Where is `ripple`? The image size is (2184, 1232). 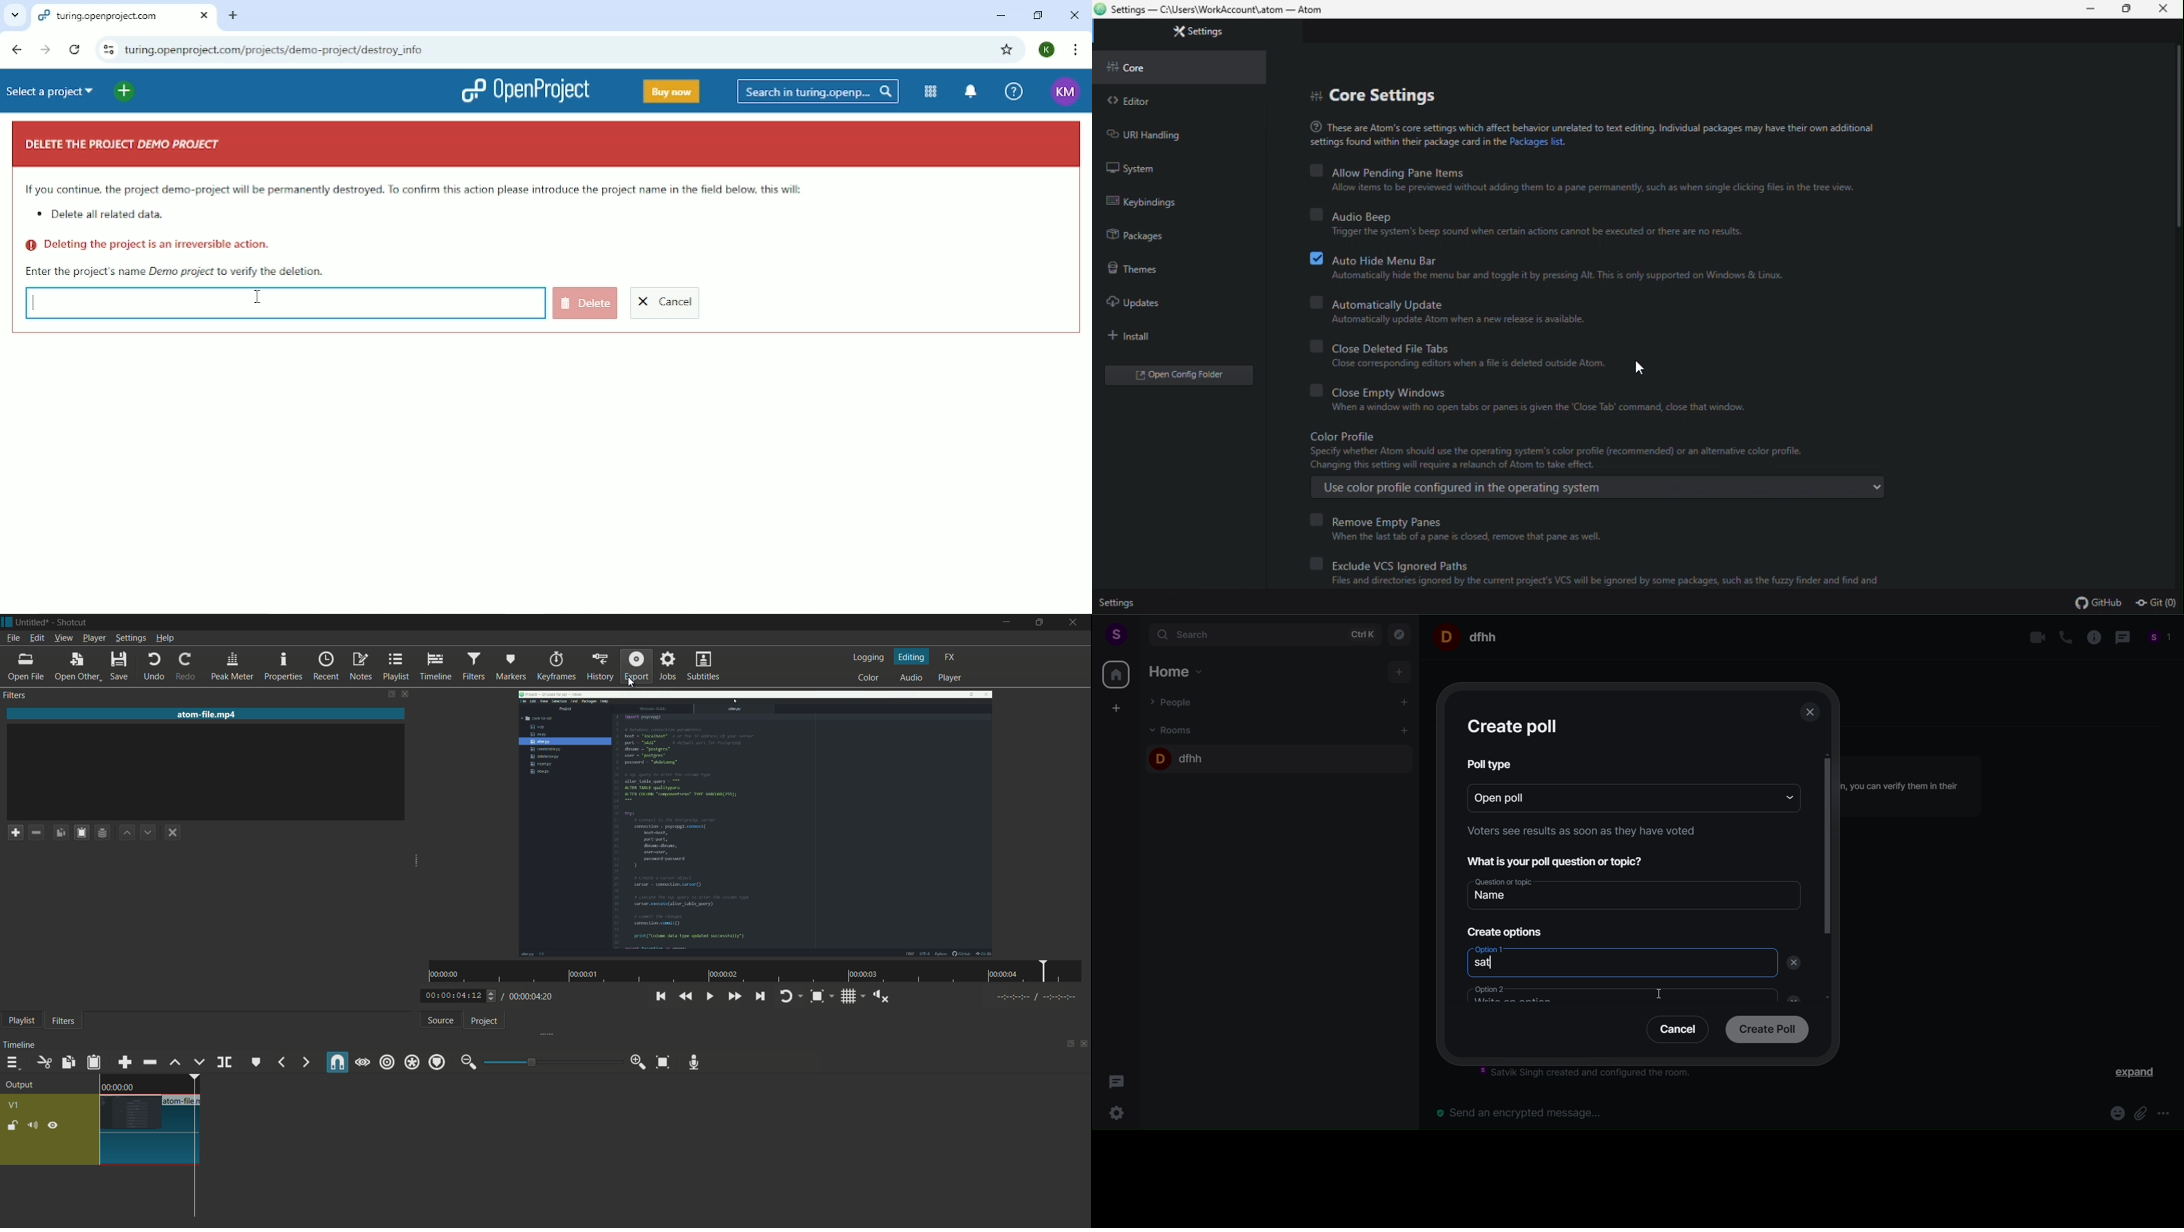 ripple is located at coordinates (387, 1063).